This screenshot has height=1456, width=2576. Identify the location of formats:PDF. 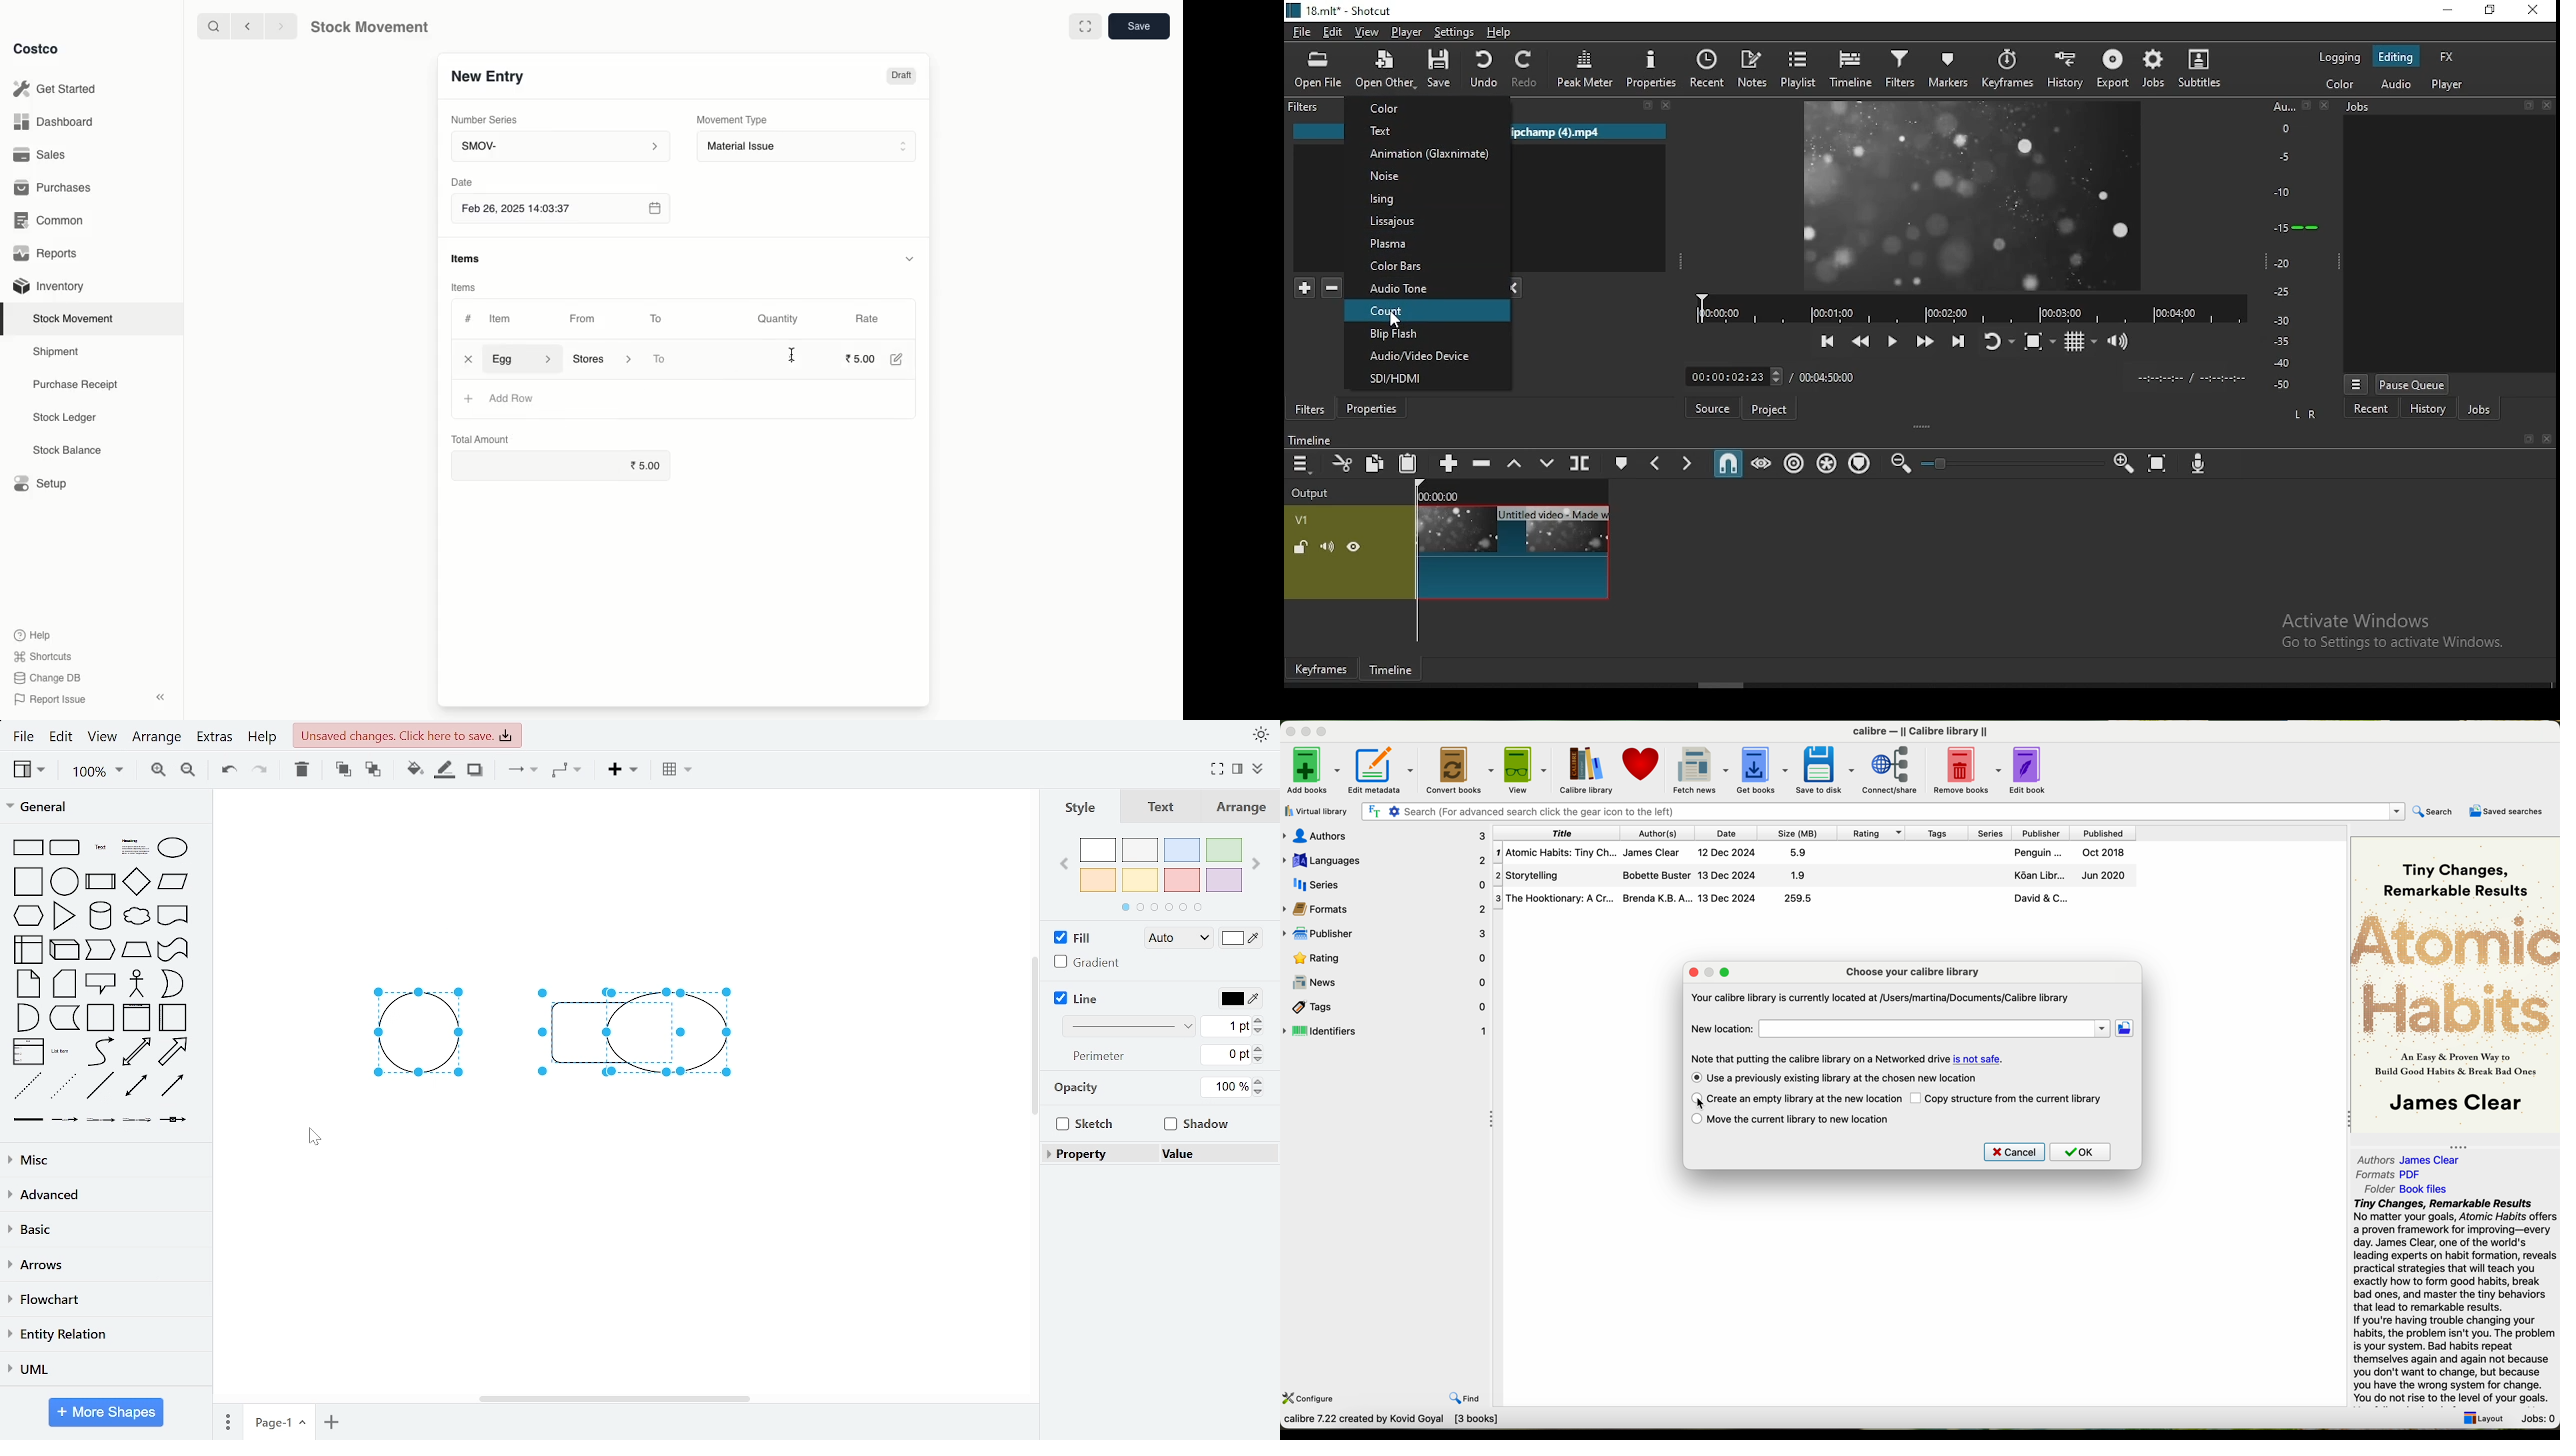
(2392, 1174).